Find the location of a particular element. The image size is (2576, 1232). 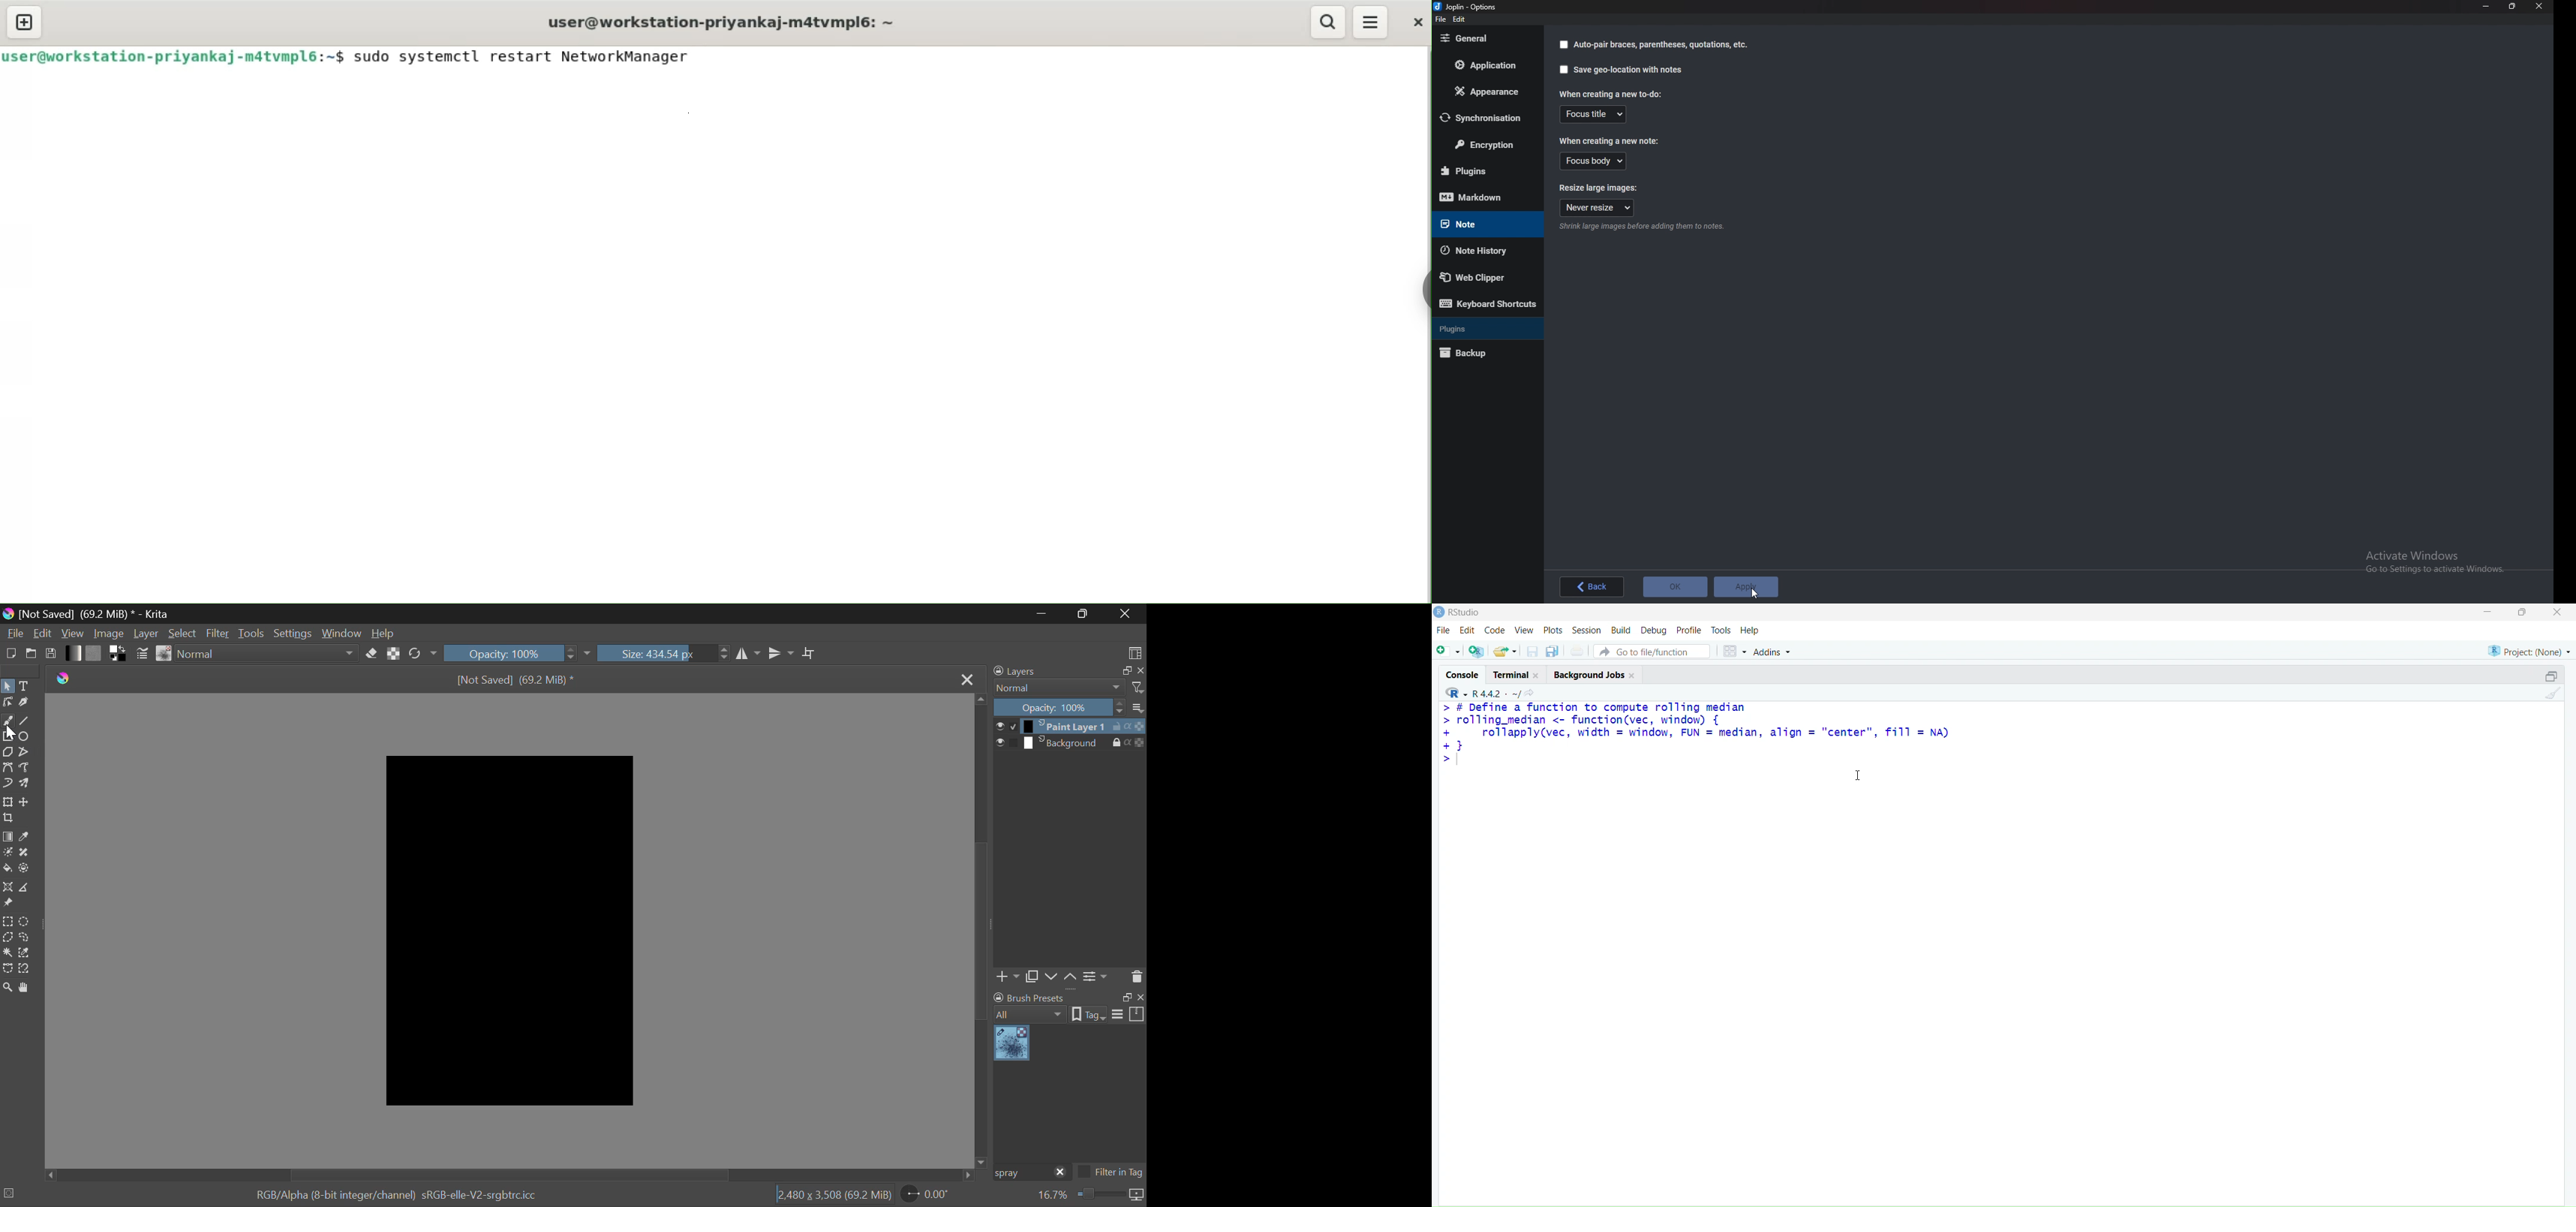

Plugins is located at coordinates (1481, 171).